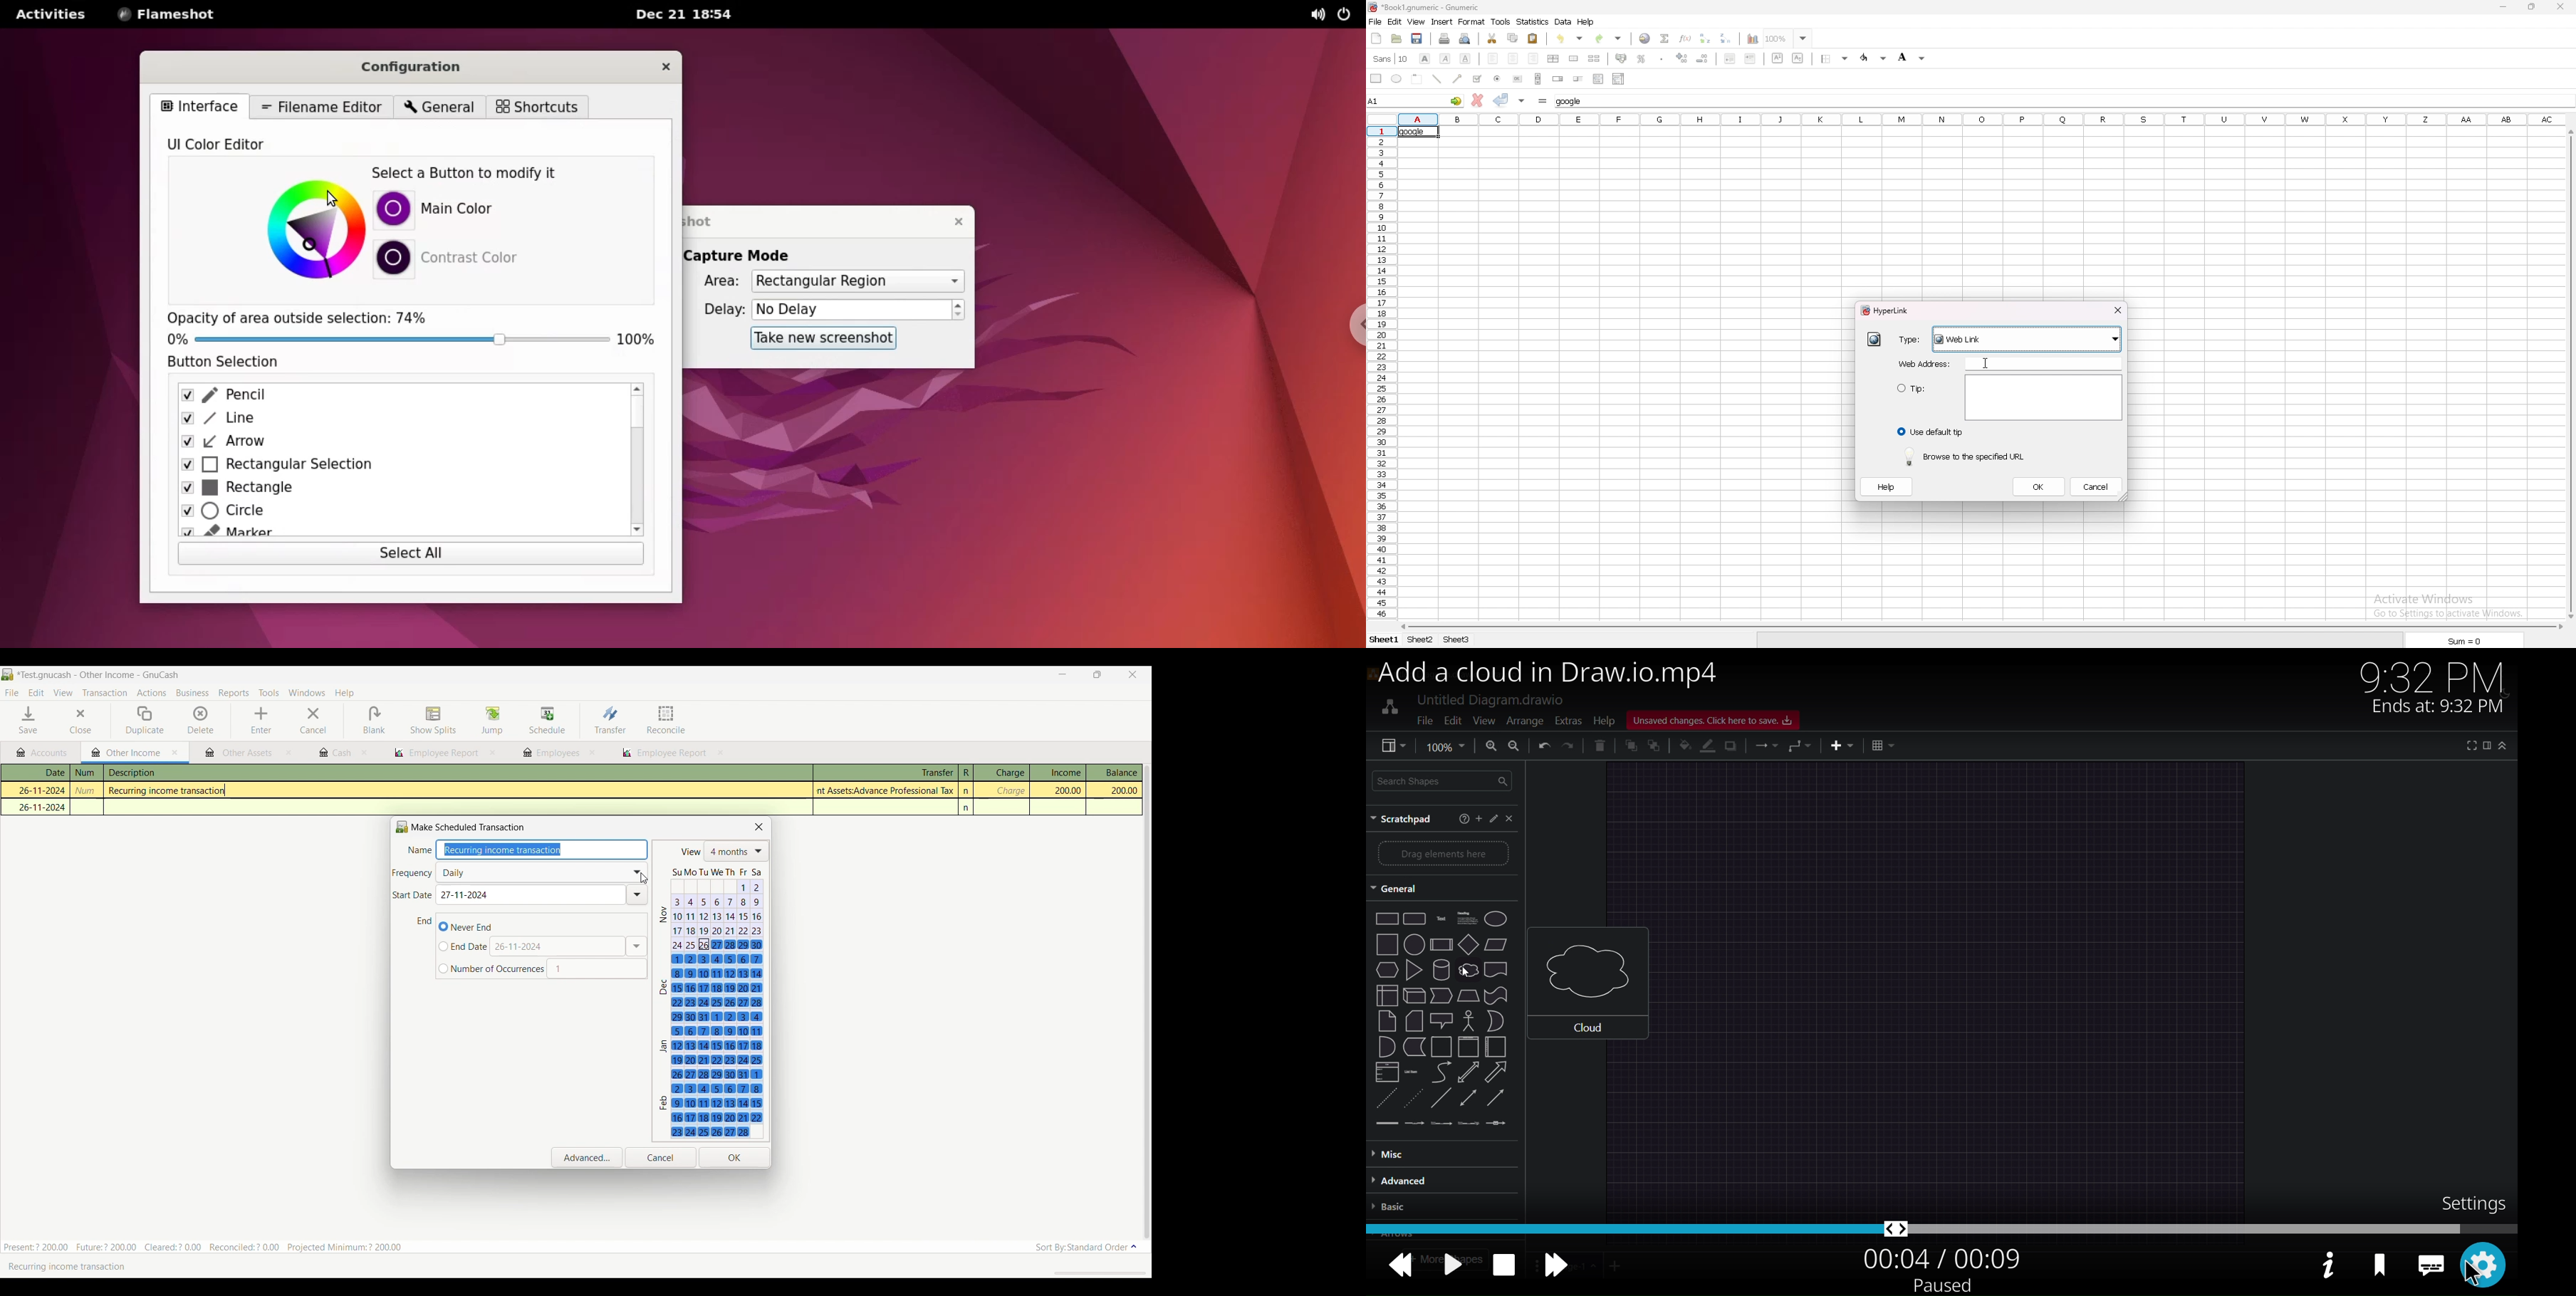 Image resolution: width=2576 pixels, height=1316 pixels. Describe the element at coordinates (1559, 1268) in the screenshot. I see `forward` at that location.